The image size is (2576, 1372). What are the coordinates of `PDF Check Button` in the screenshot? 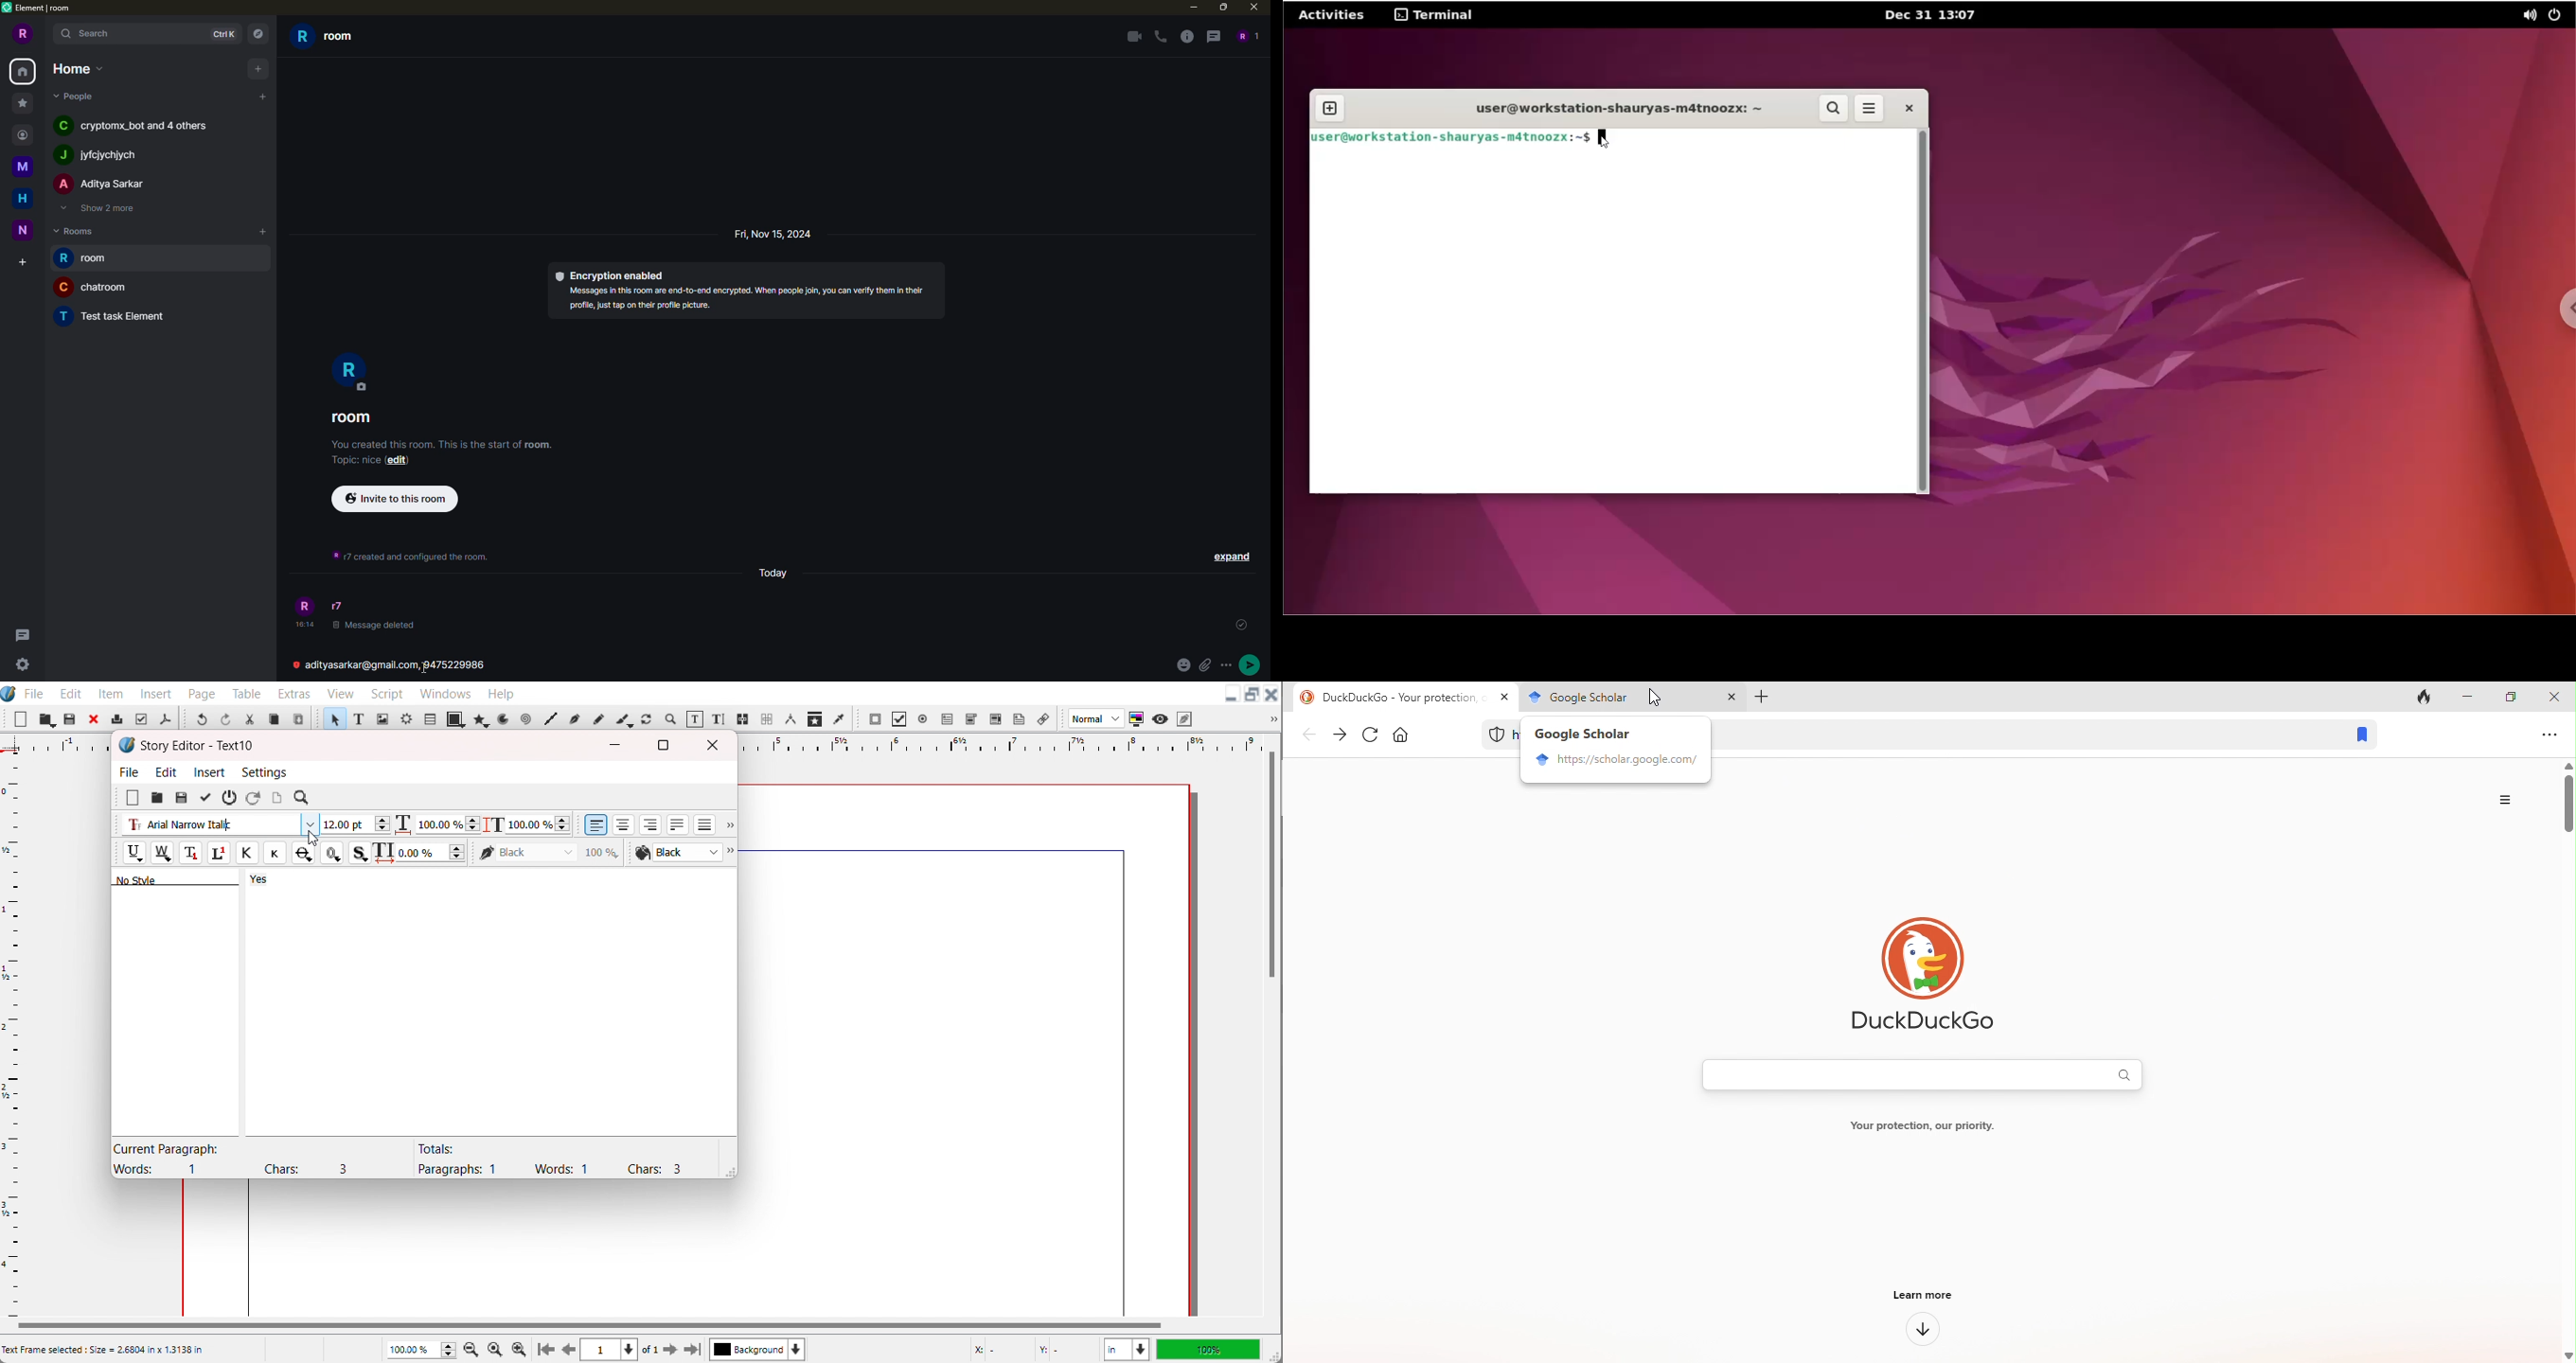 It's located at (899, 719).